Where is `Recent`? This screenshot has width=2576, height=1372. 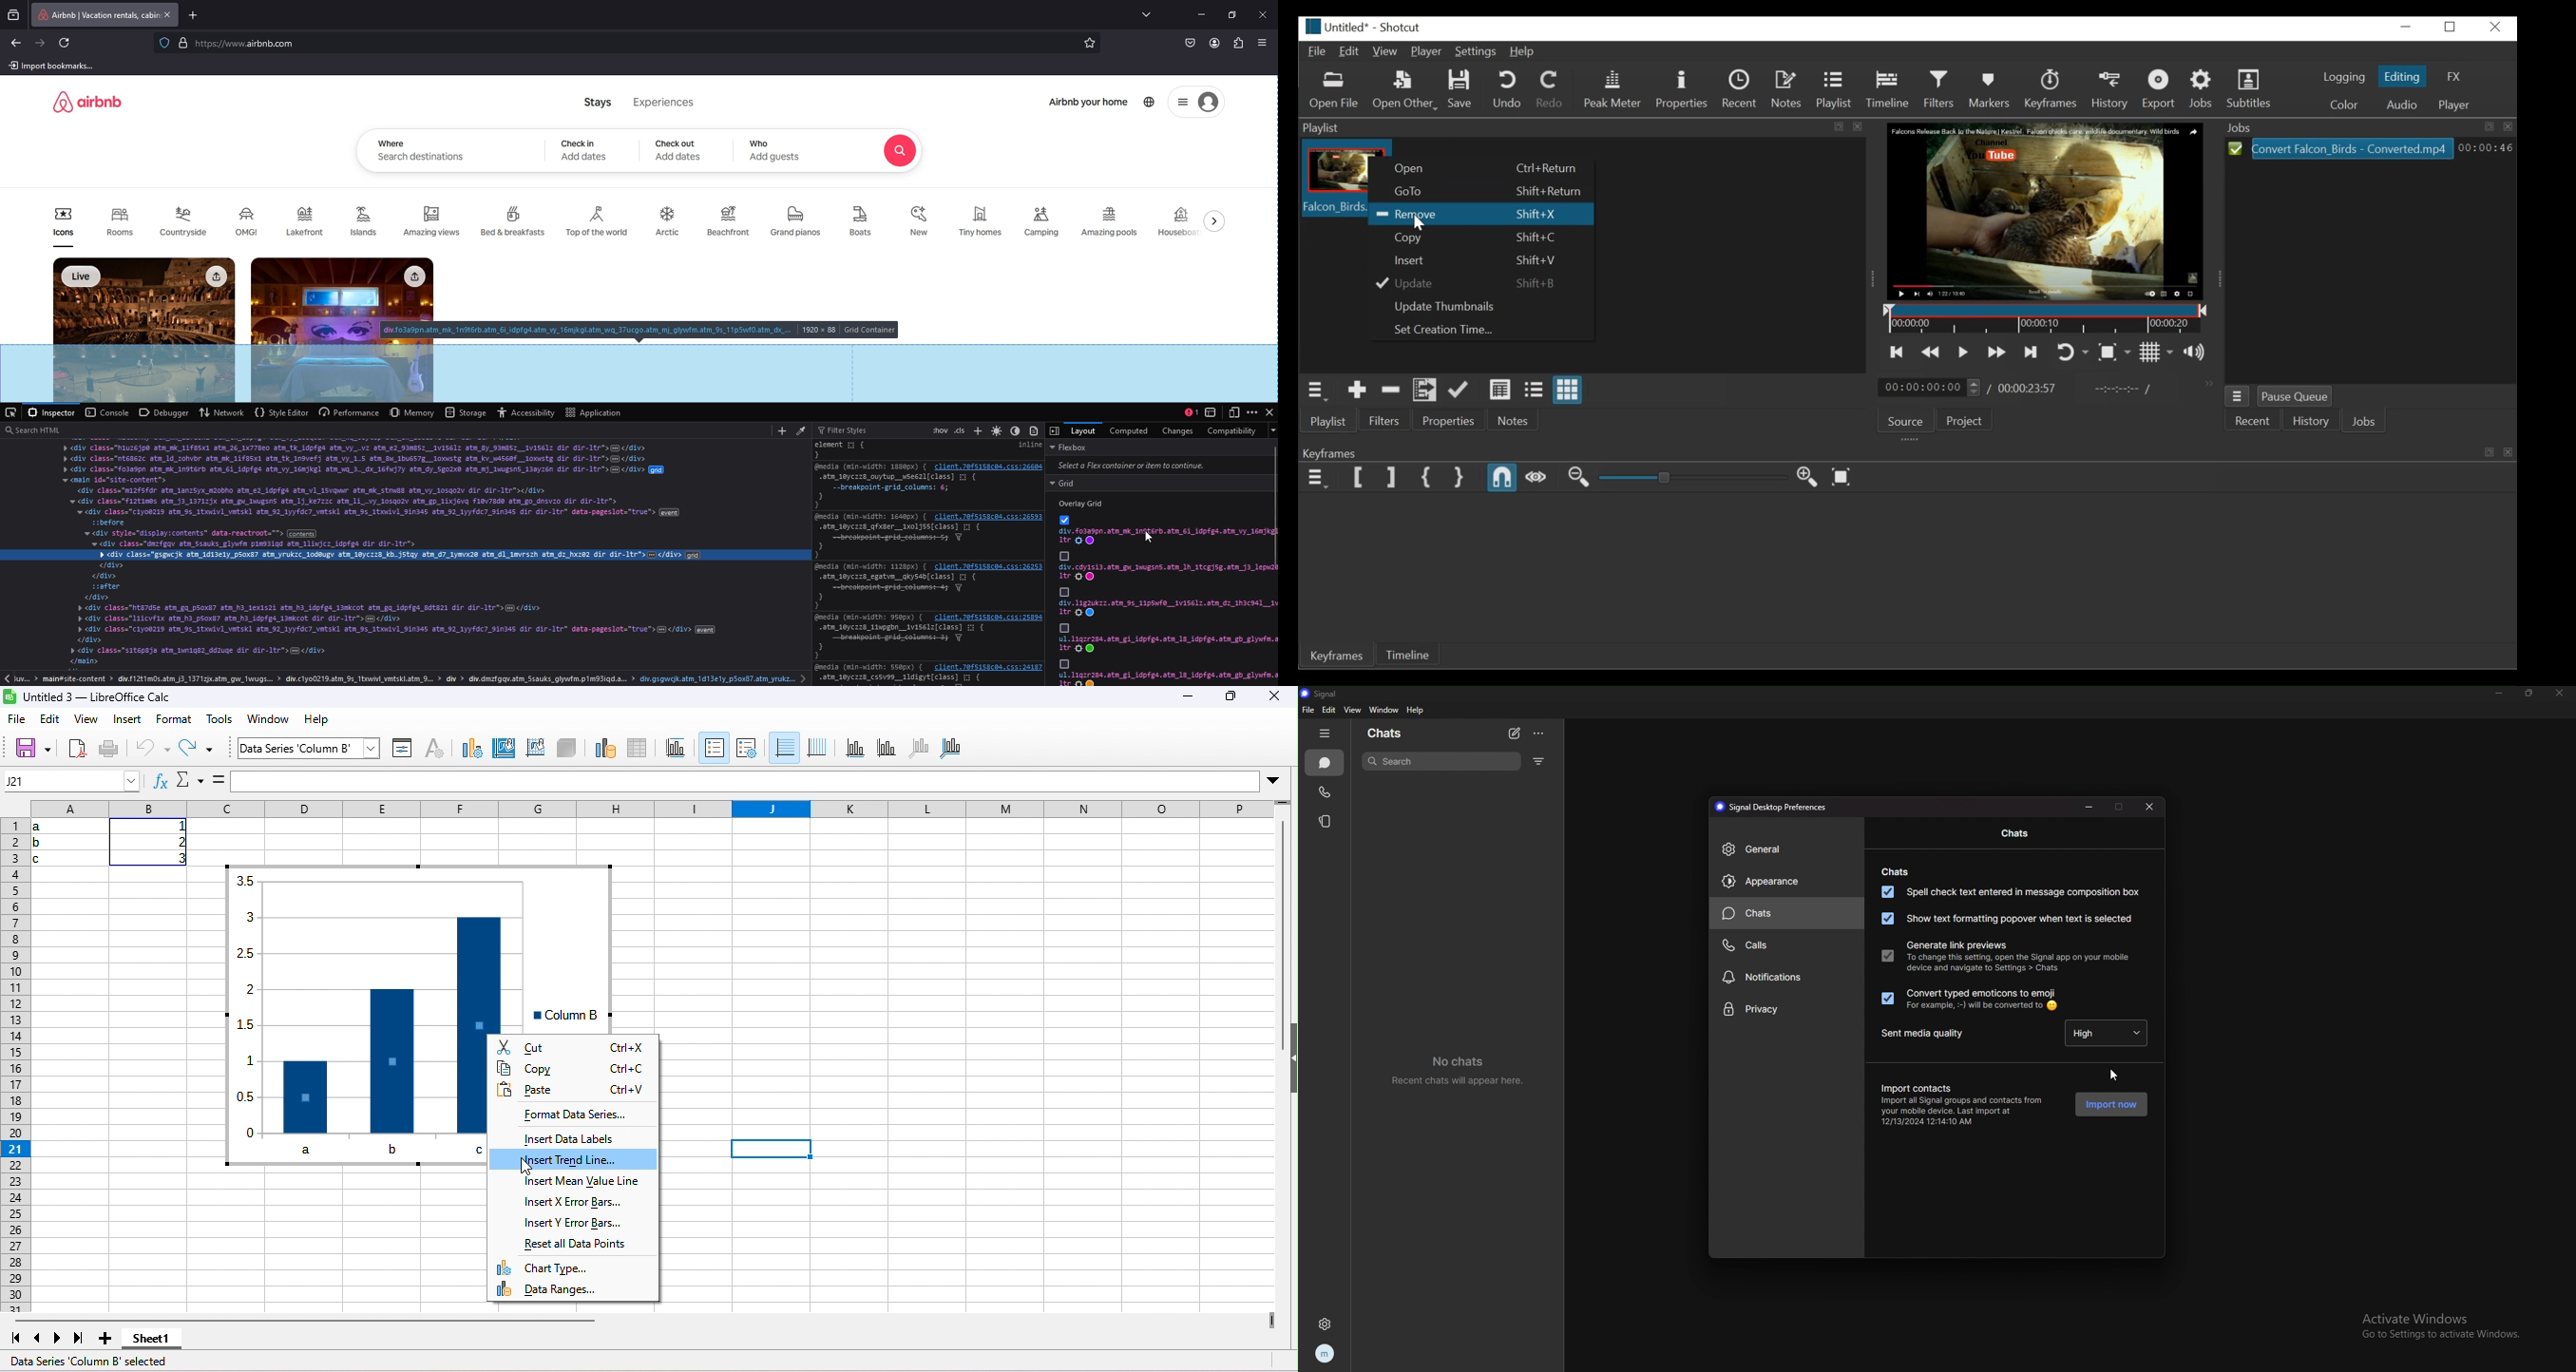 Recent is located at coordinates (2252, 421).